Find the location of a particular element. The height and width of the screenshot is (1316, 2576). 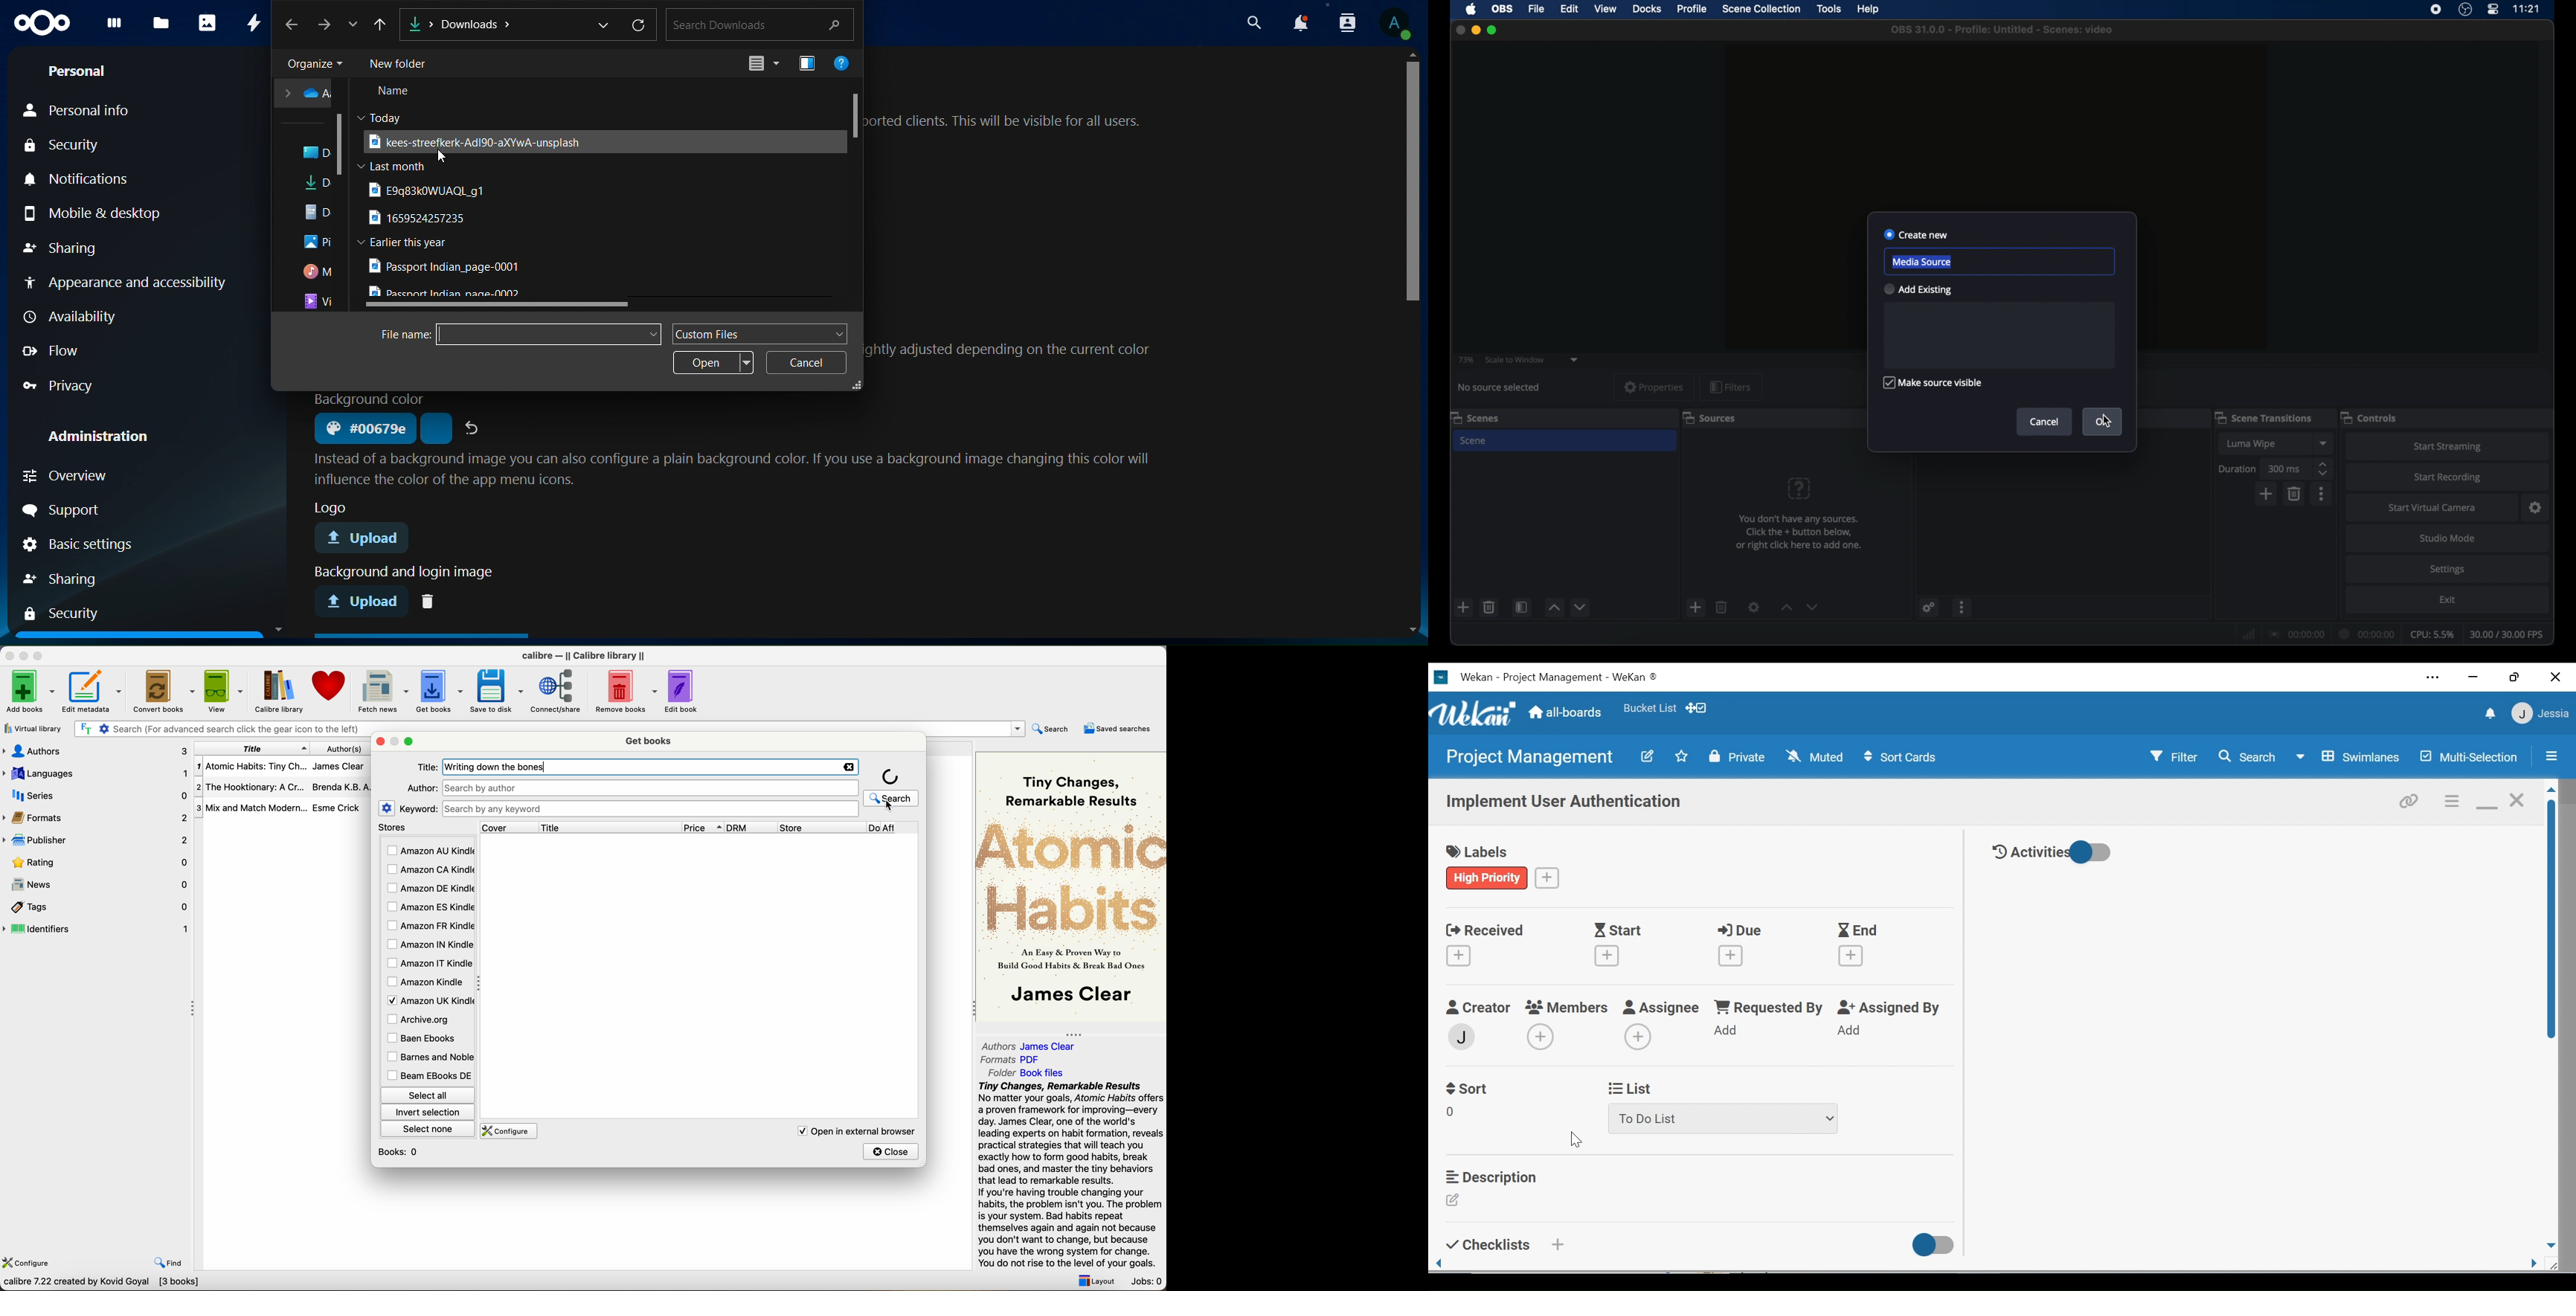

duration is located at coordinates (2367, 634).